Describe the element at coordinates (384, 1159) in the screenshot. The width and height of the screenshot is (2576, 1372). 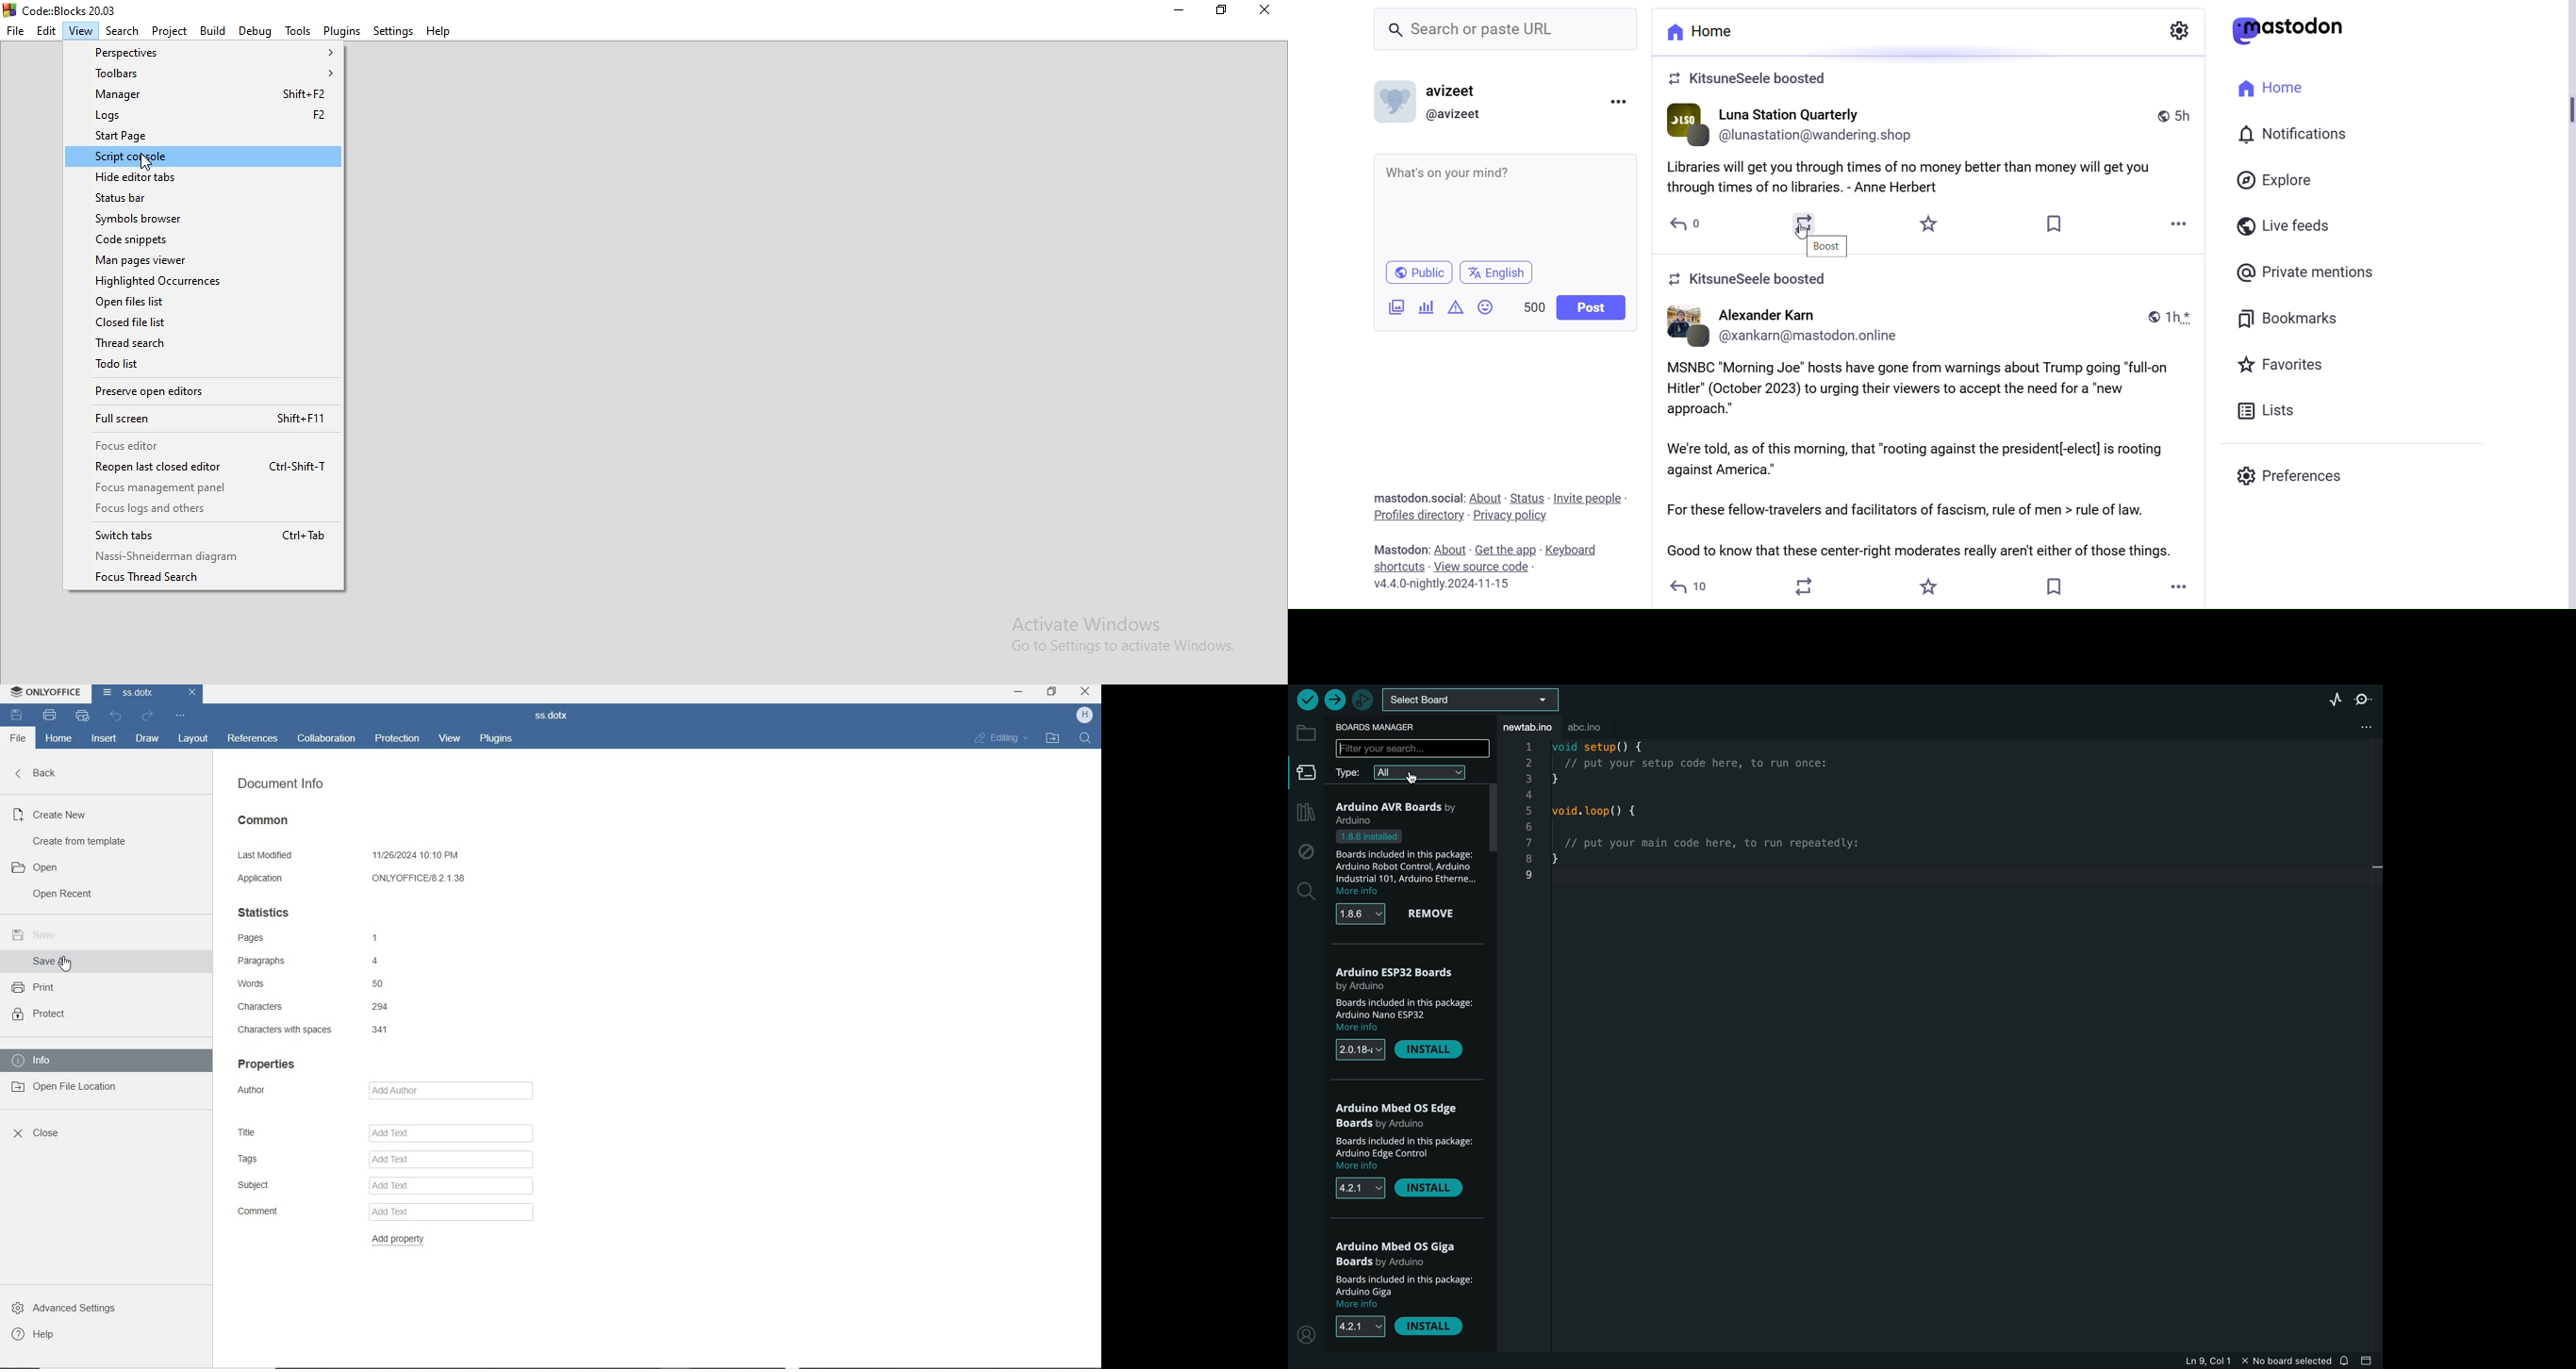
I see `TAGS` at that location.